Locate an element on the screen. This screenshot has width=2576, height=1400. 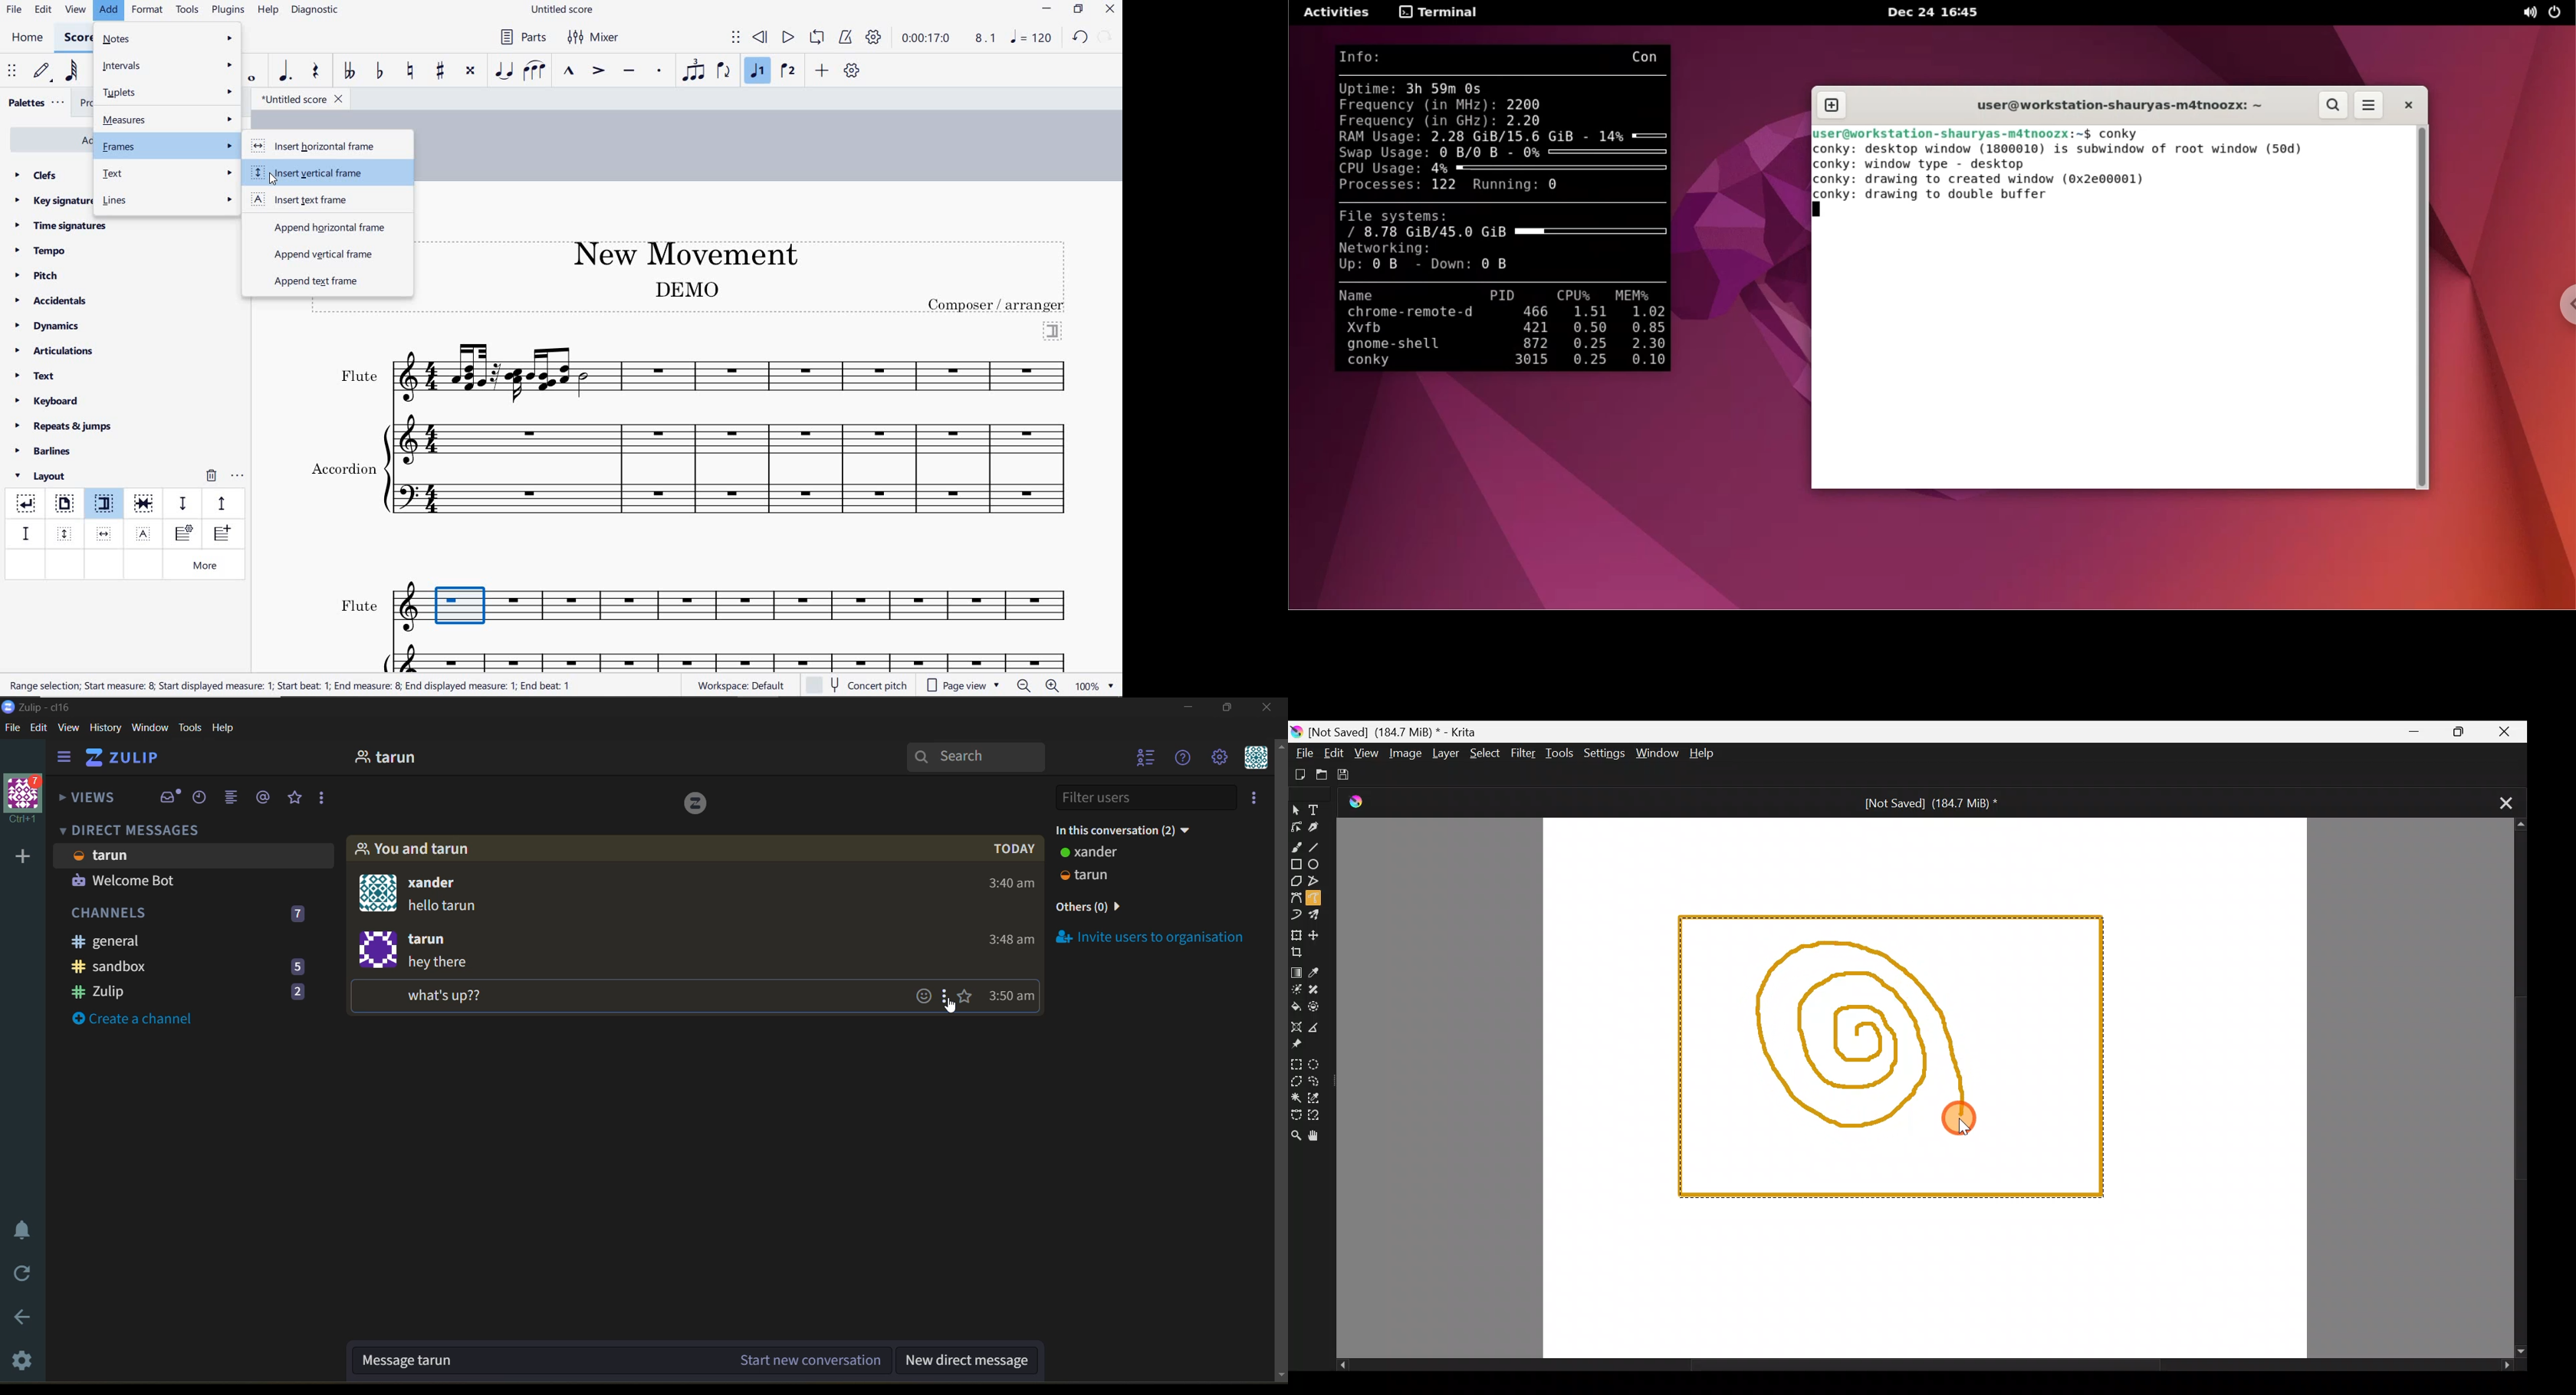
more is located at coordinates (208, 567).